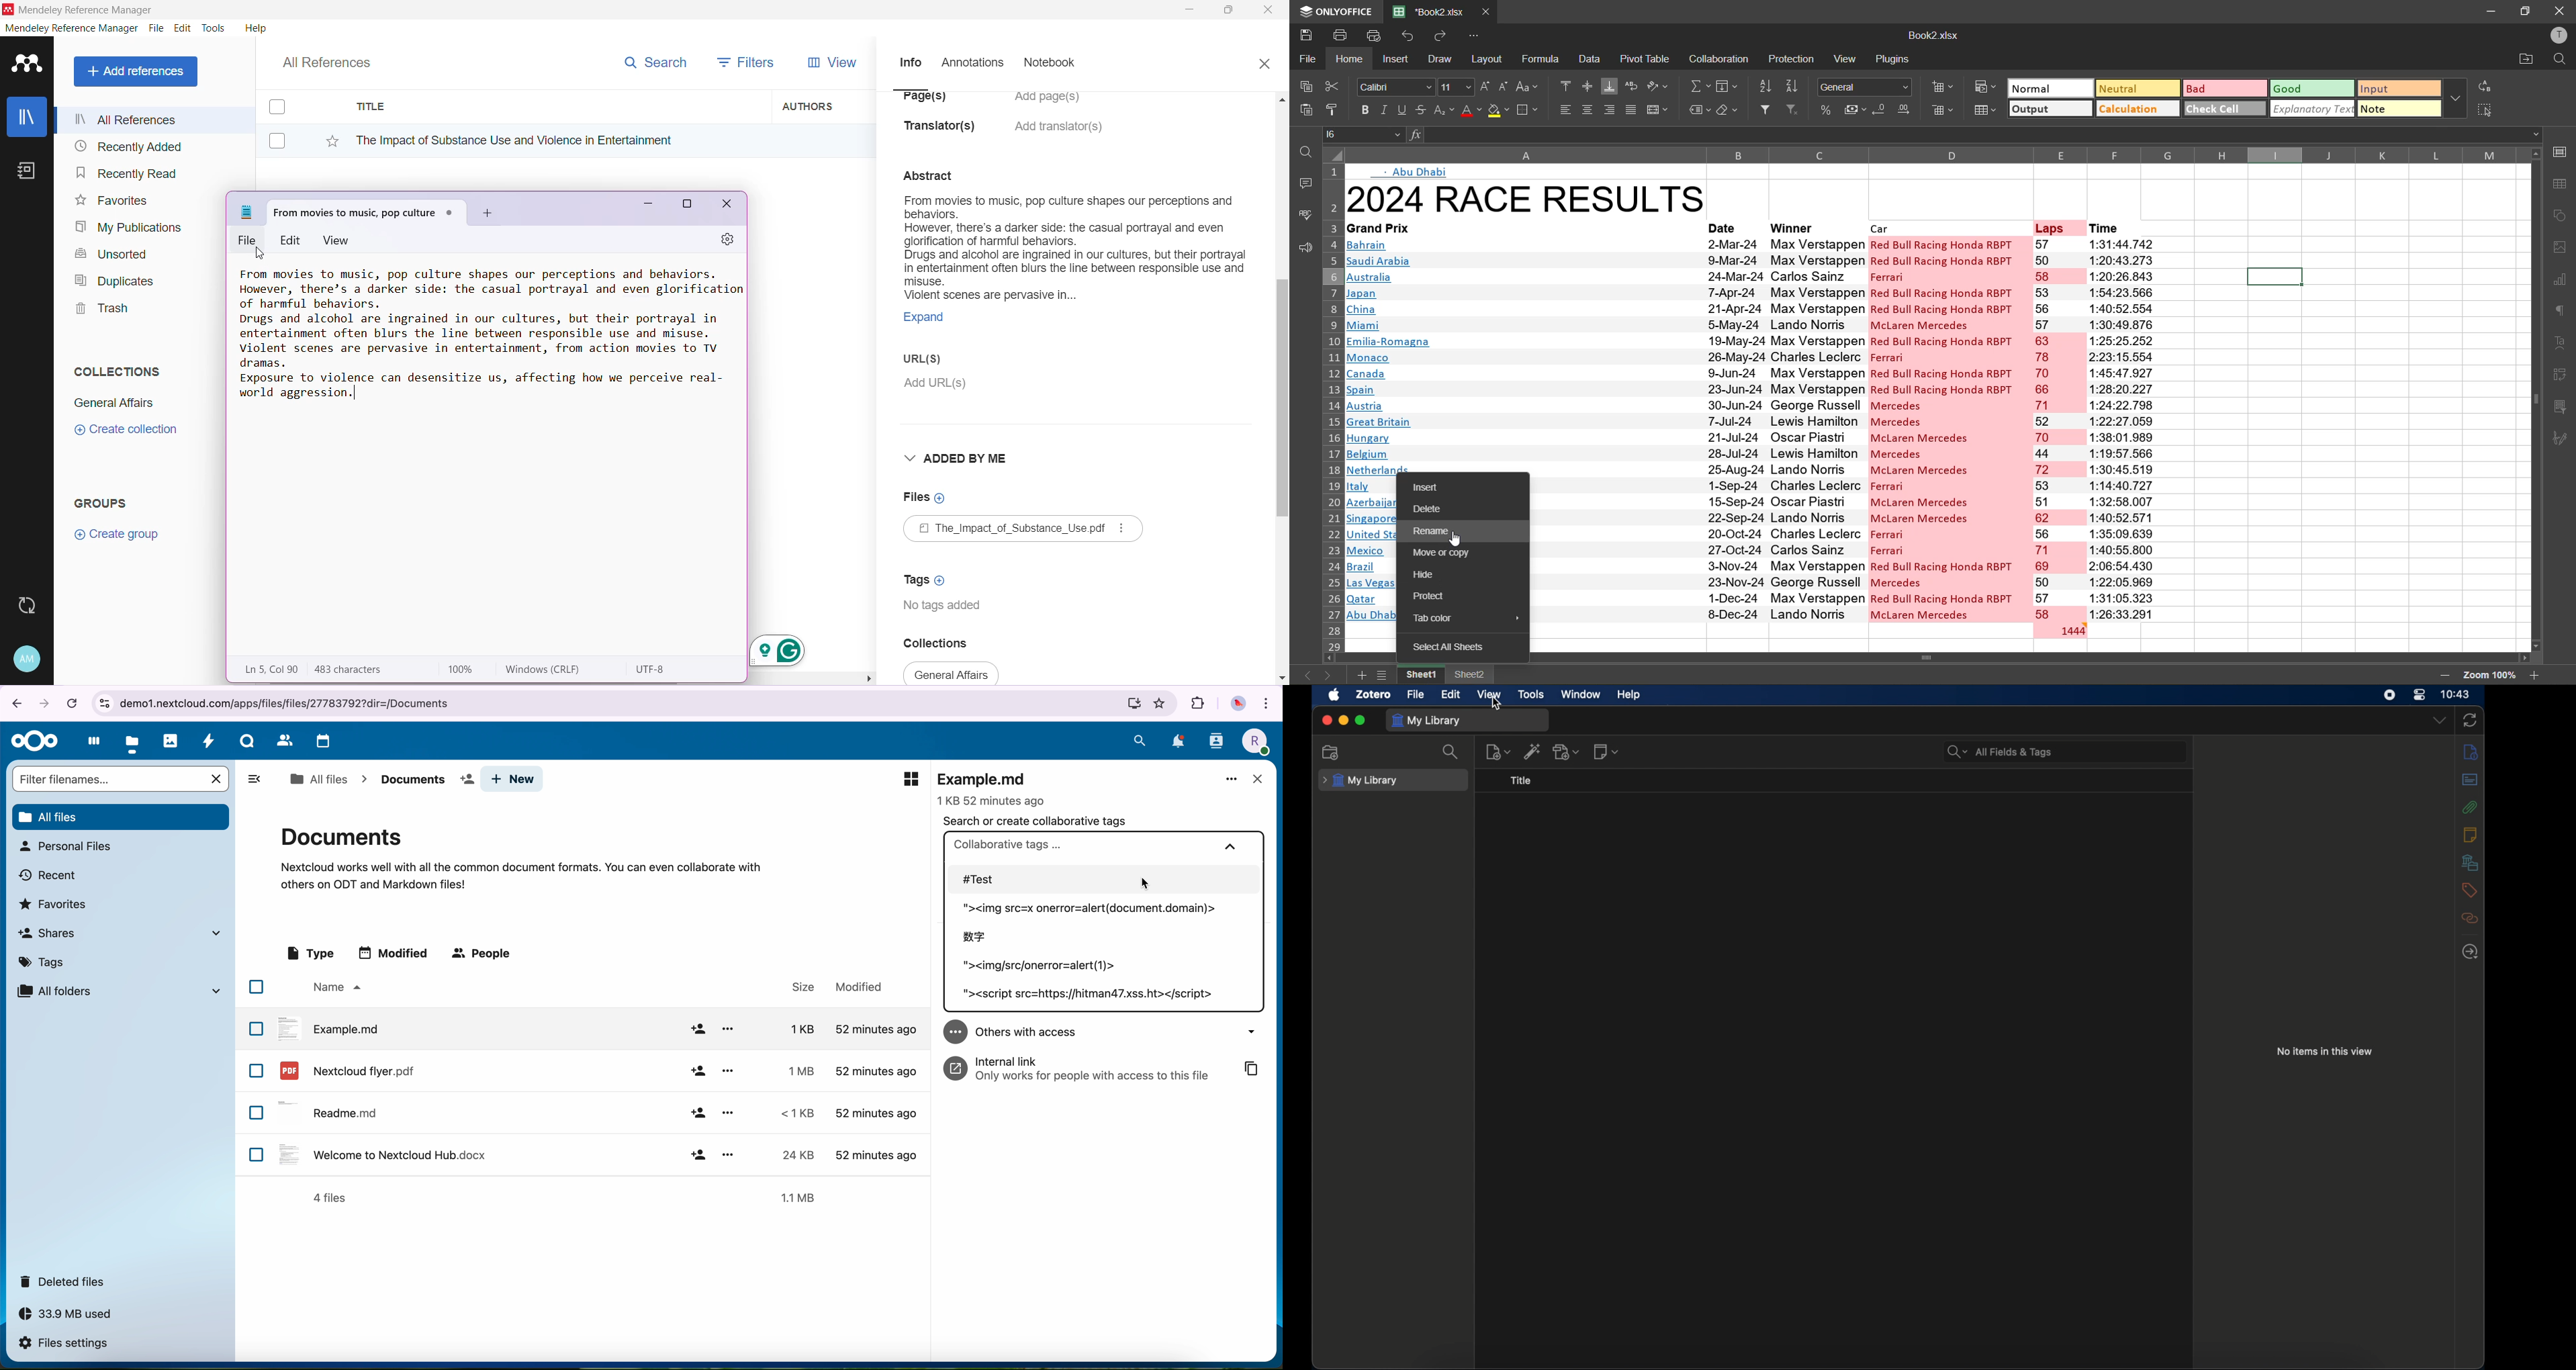 This screenshot has height=1372, width=2576. What do you see at coordinates (2563, 282) in the screenshot?
I see `charts` at bounding box center [2563, 282].